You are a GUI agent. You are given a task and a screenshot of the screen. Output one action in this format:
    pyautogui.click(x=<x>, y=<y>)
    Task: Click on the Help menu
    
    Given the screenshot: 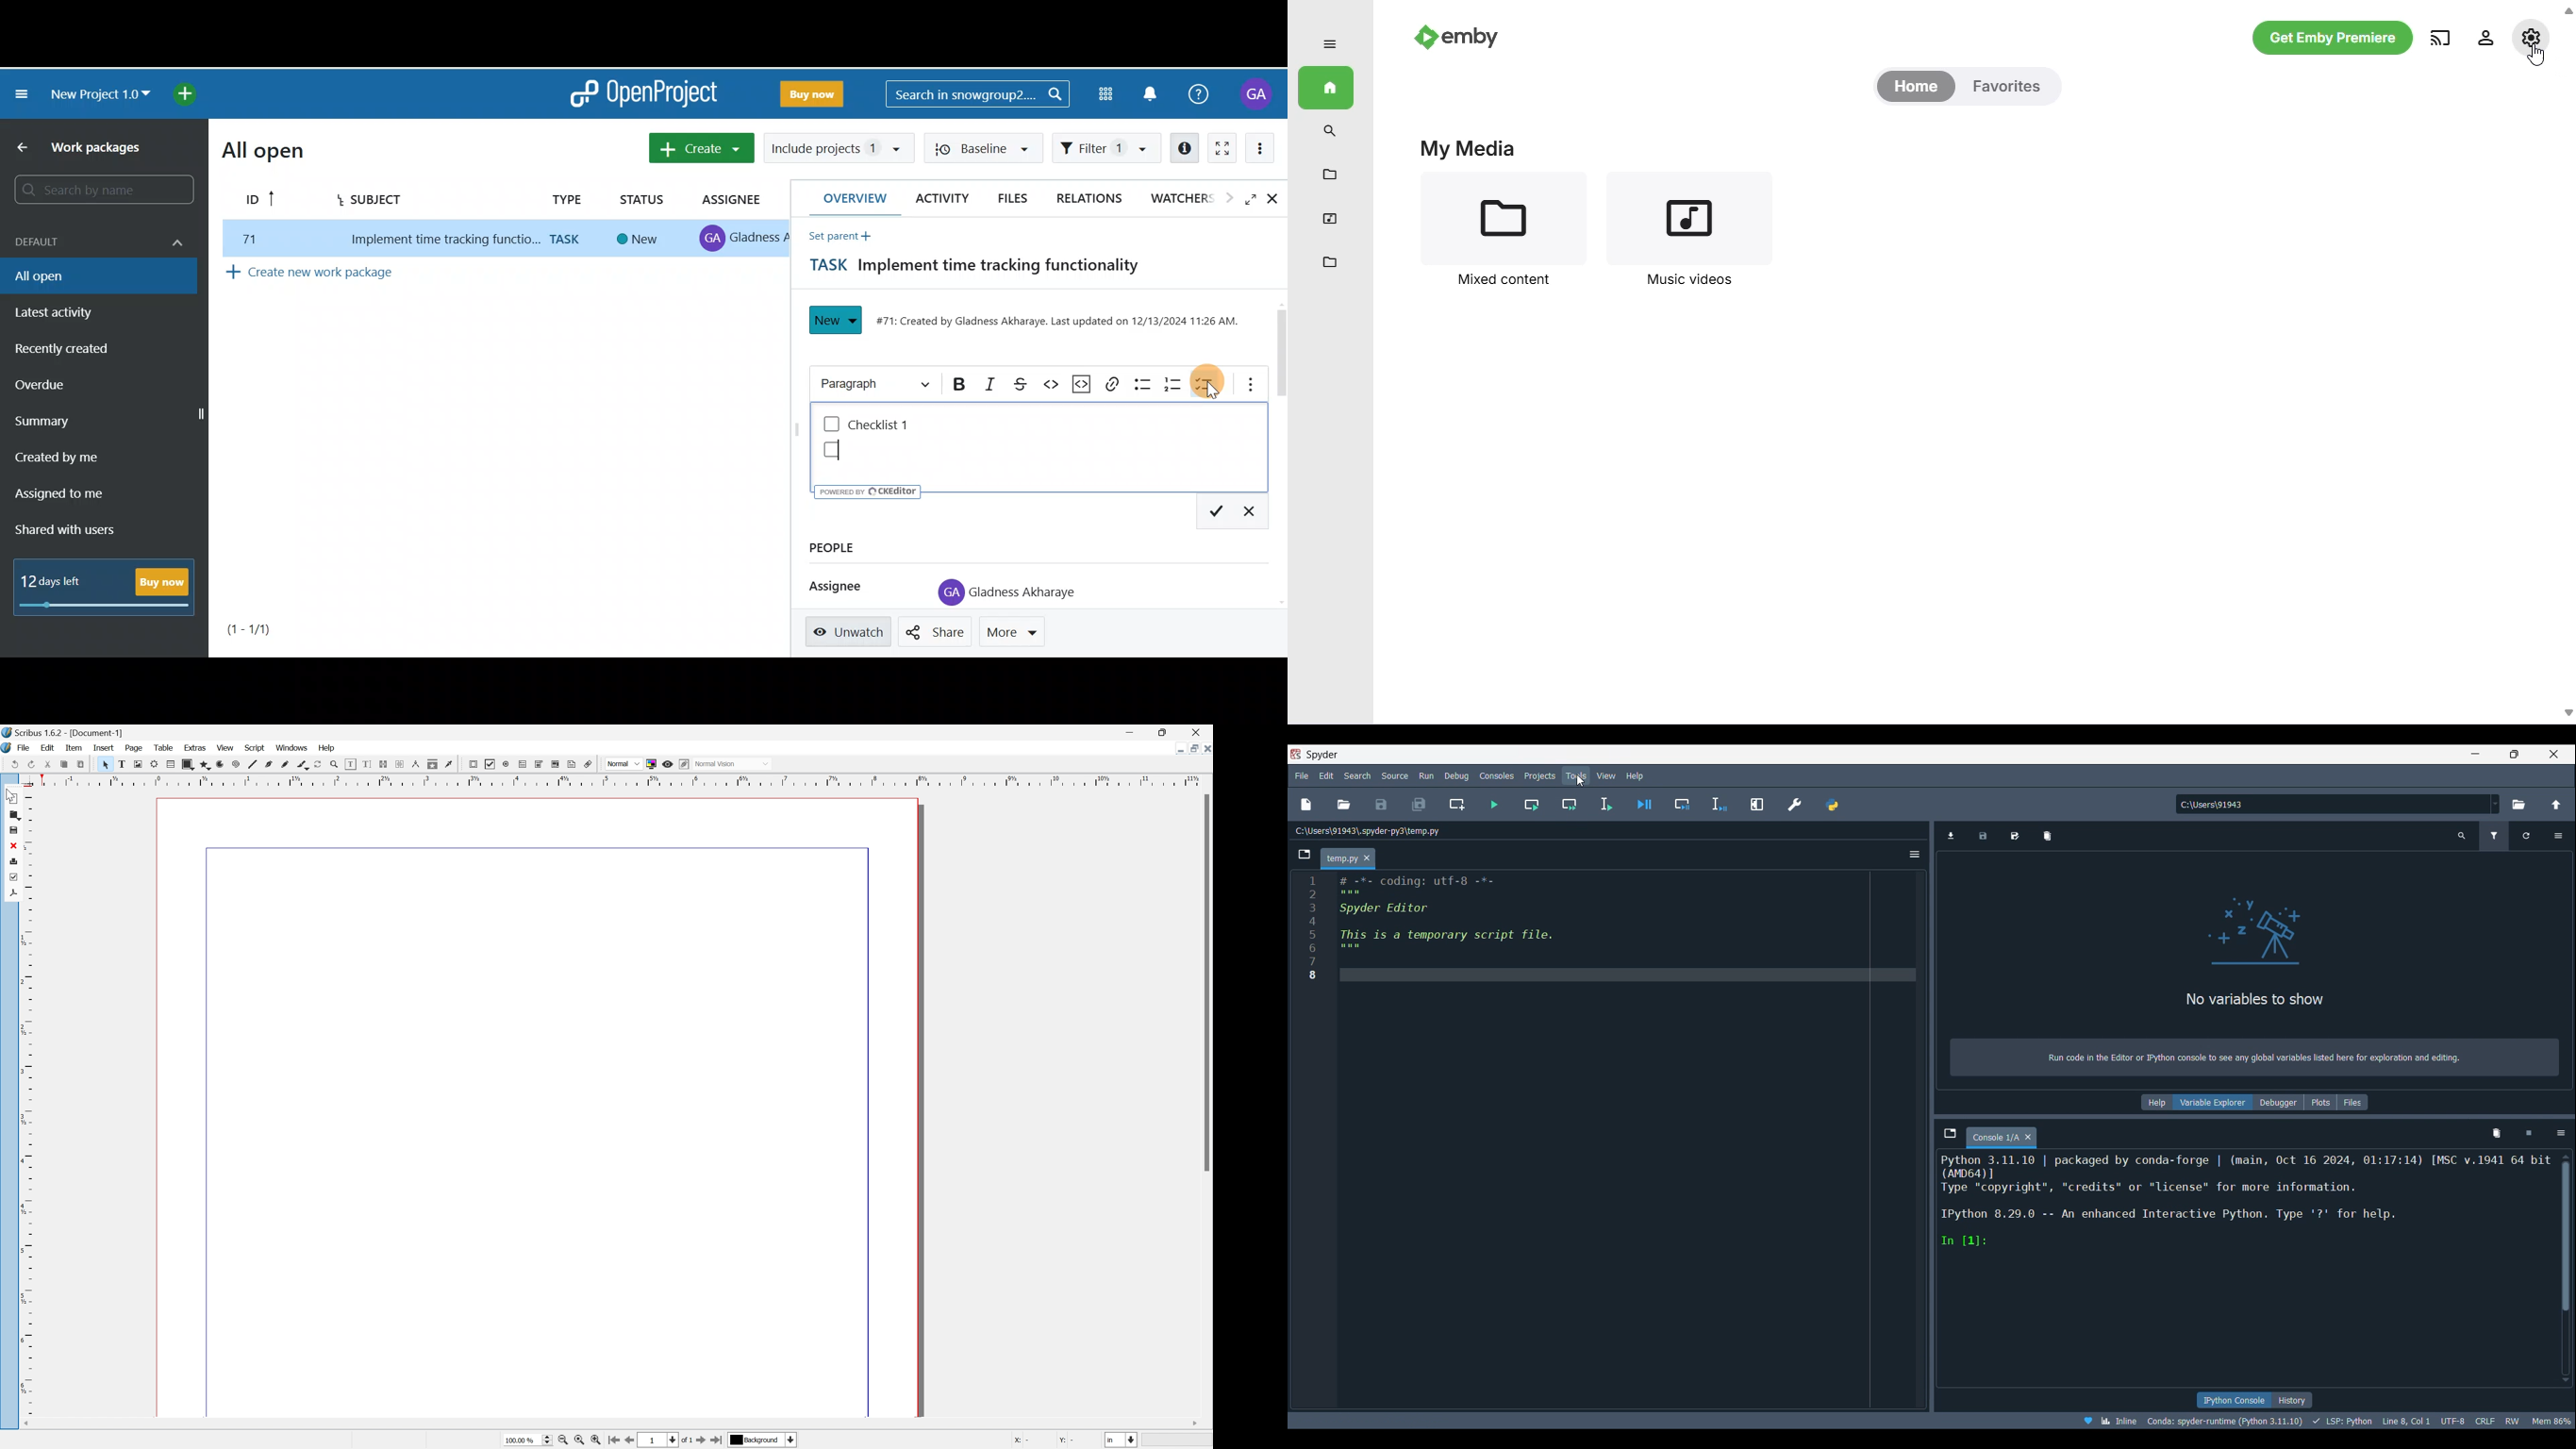 What is the action you would take?
    pyautogui.click(x=1634, y=775)
    